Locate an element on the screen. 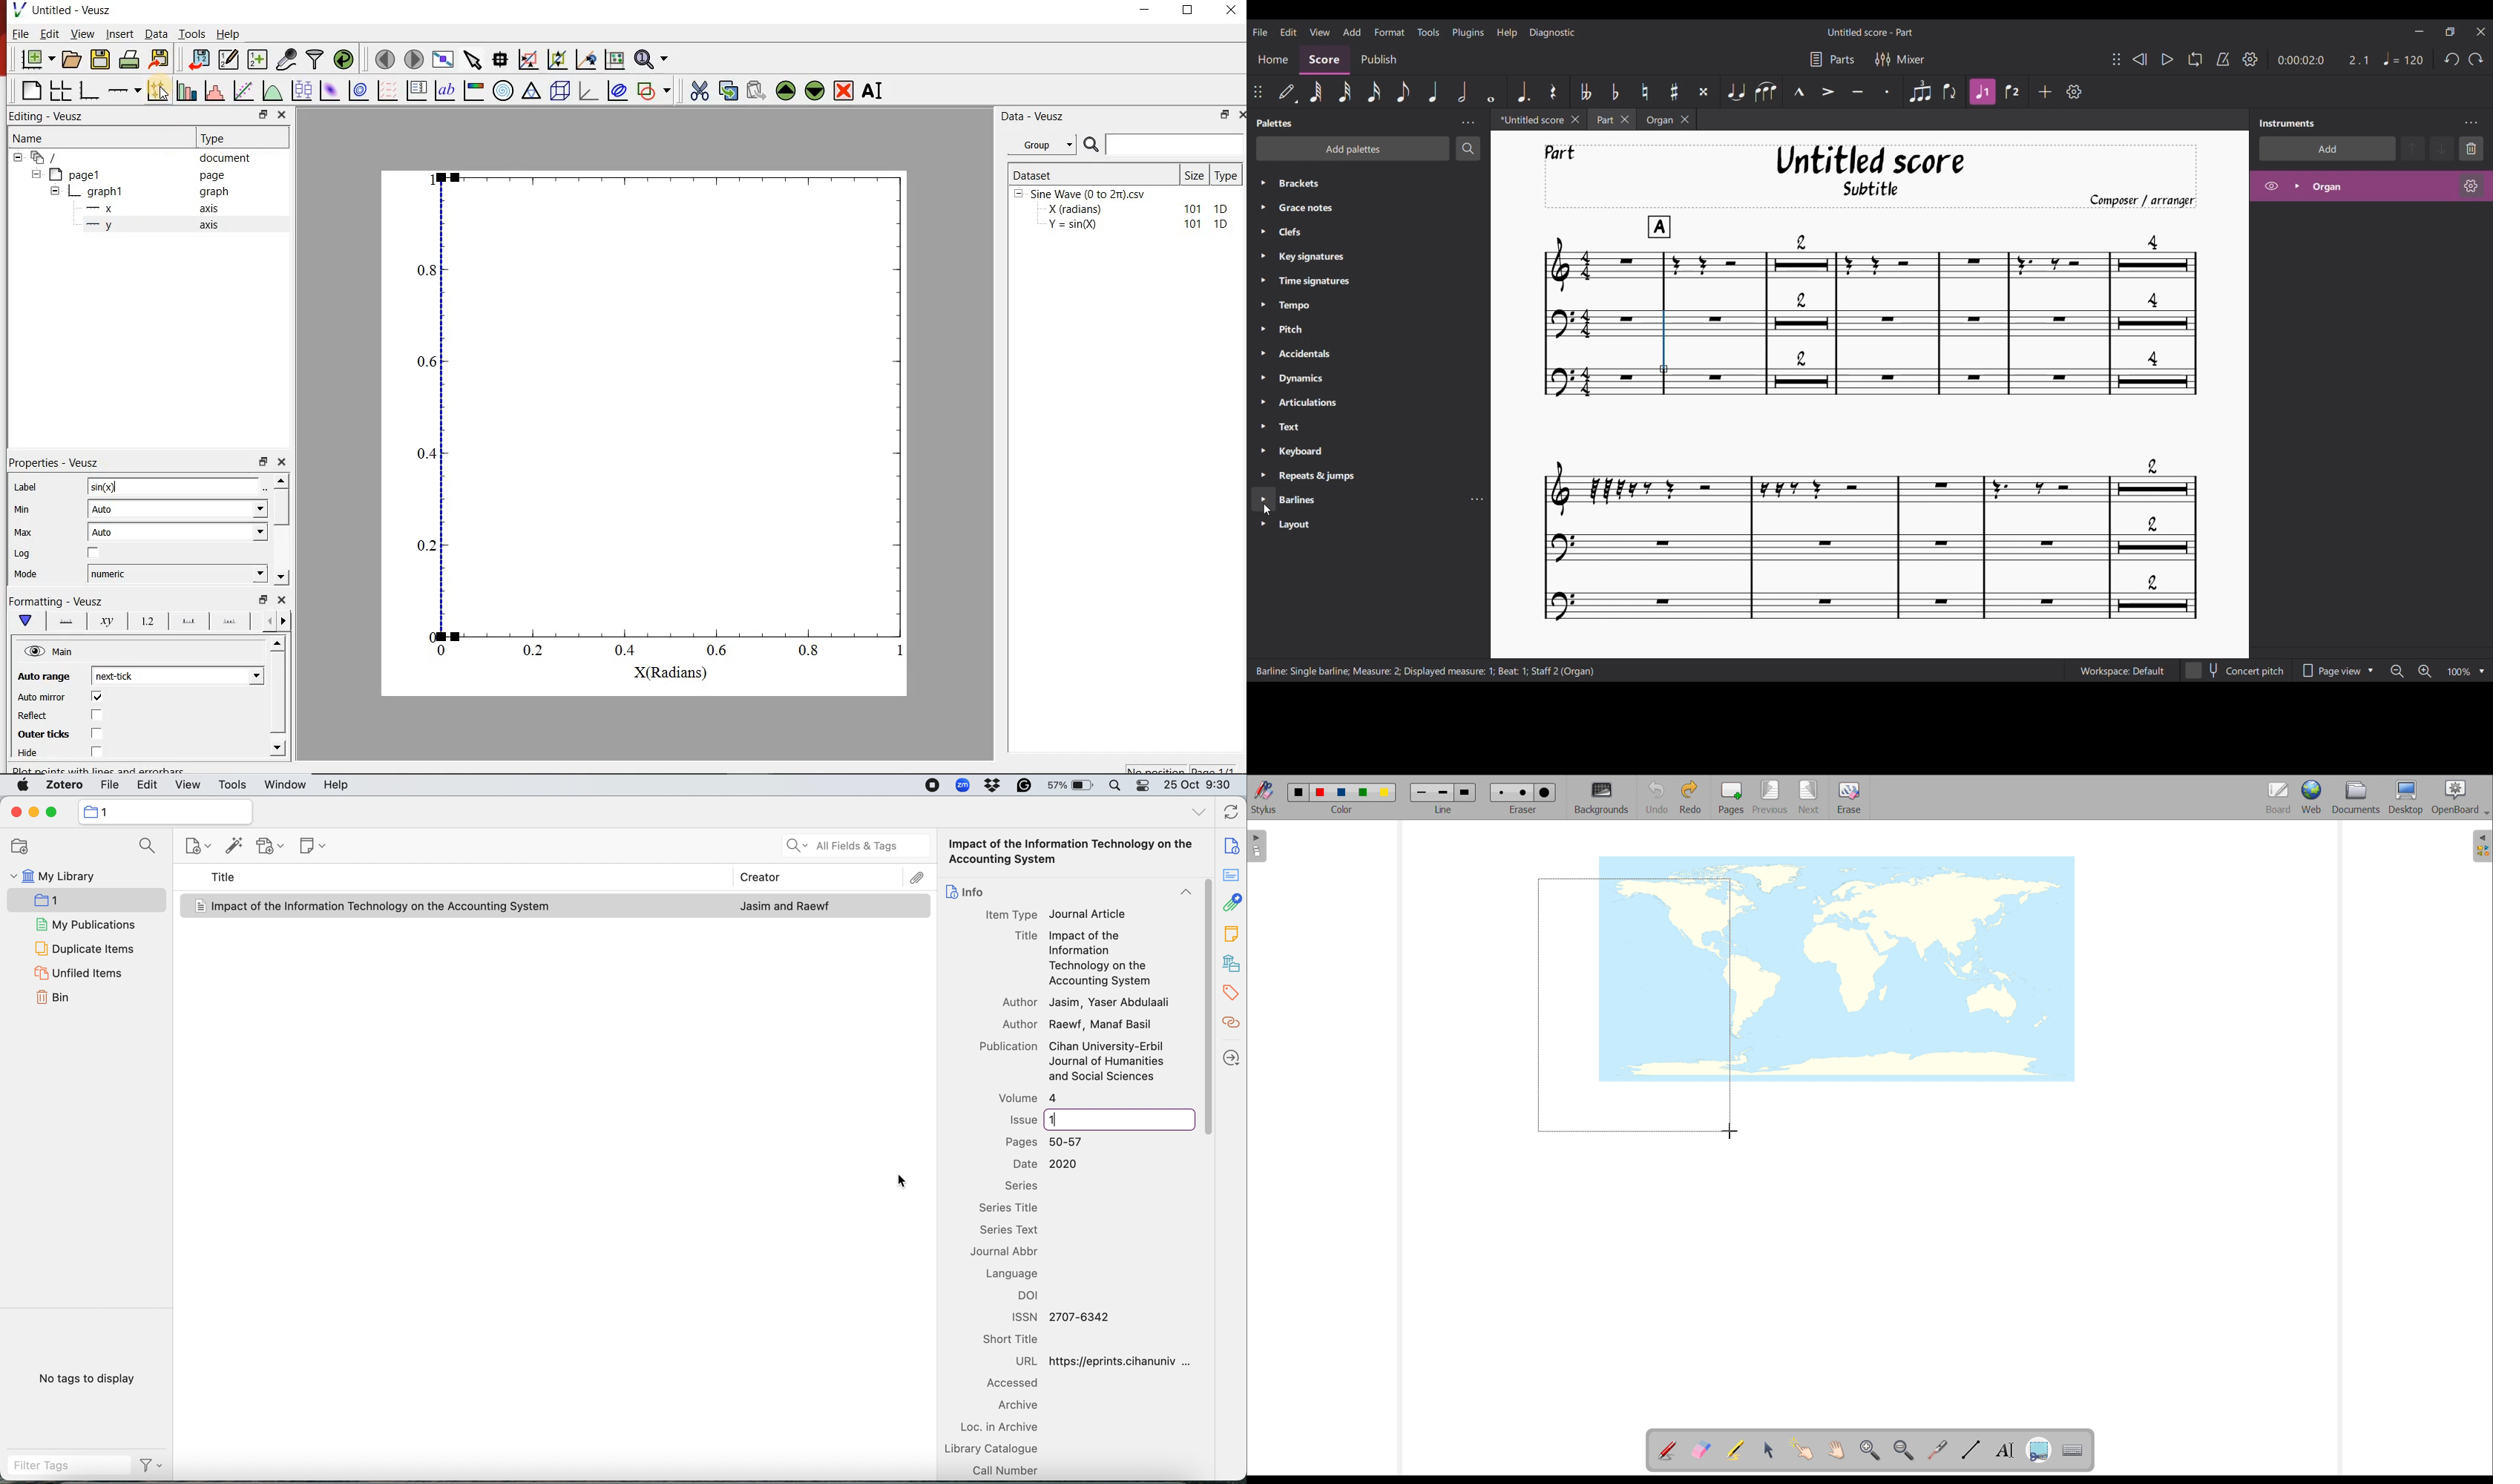 The width and height of the screenshot is (2520, 1484). Tuplet is located at coordinates (1919, 92).